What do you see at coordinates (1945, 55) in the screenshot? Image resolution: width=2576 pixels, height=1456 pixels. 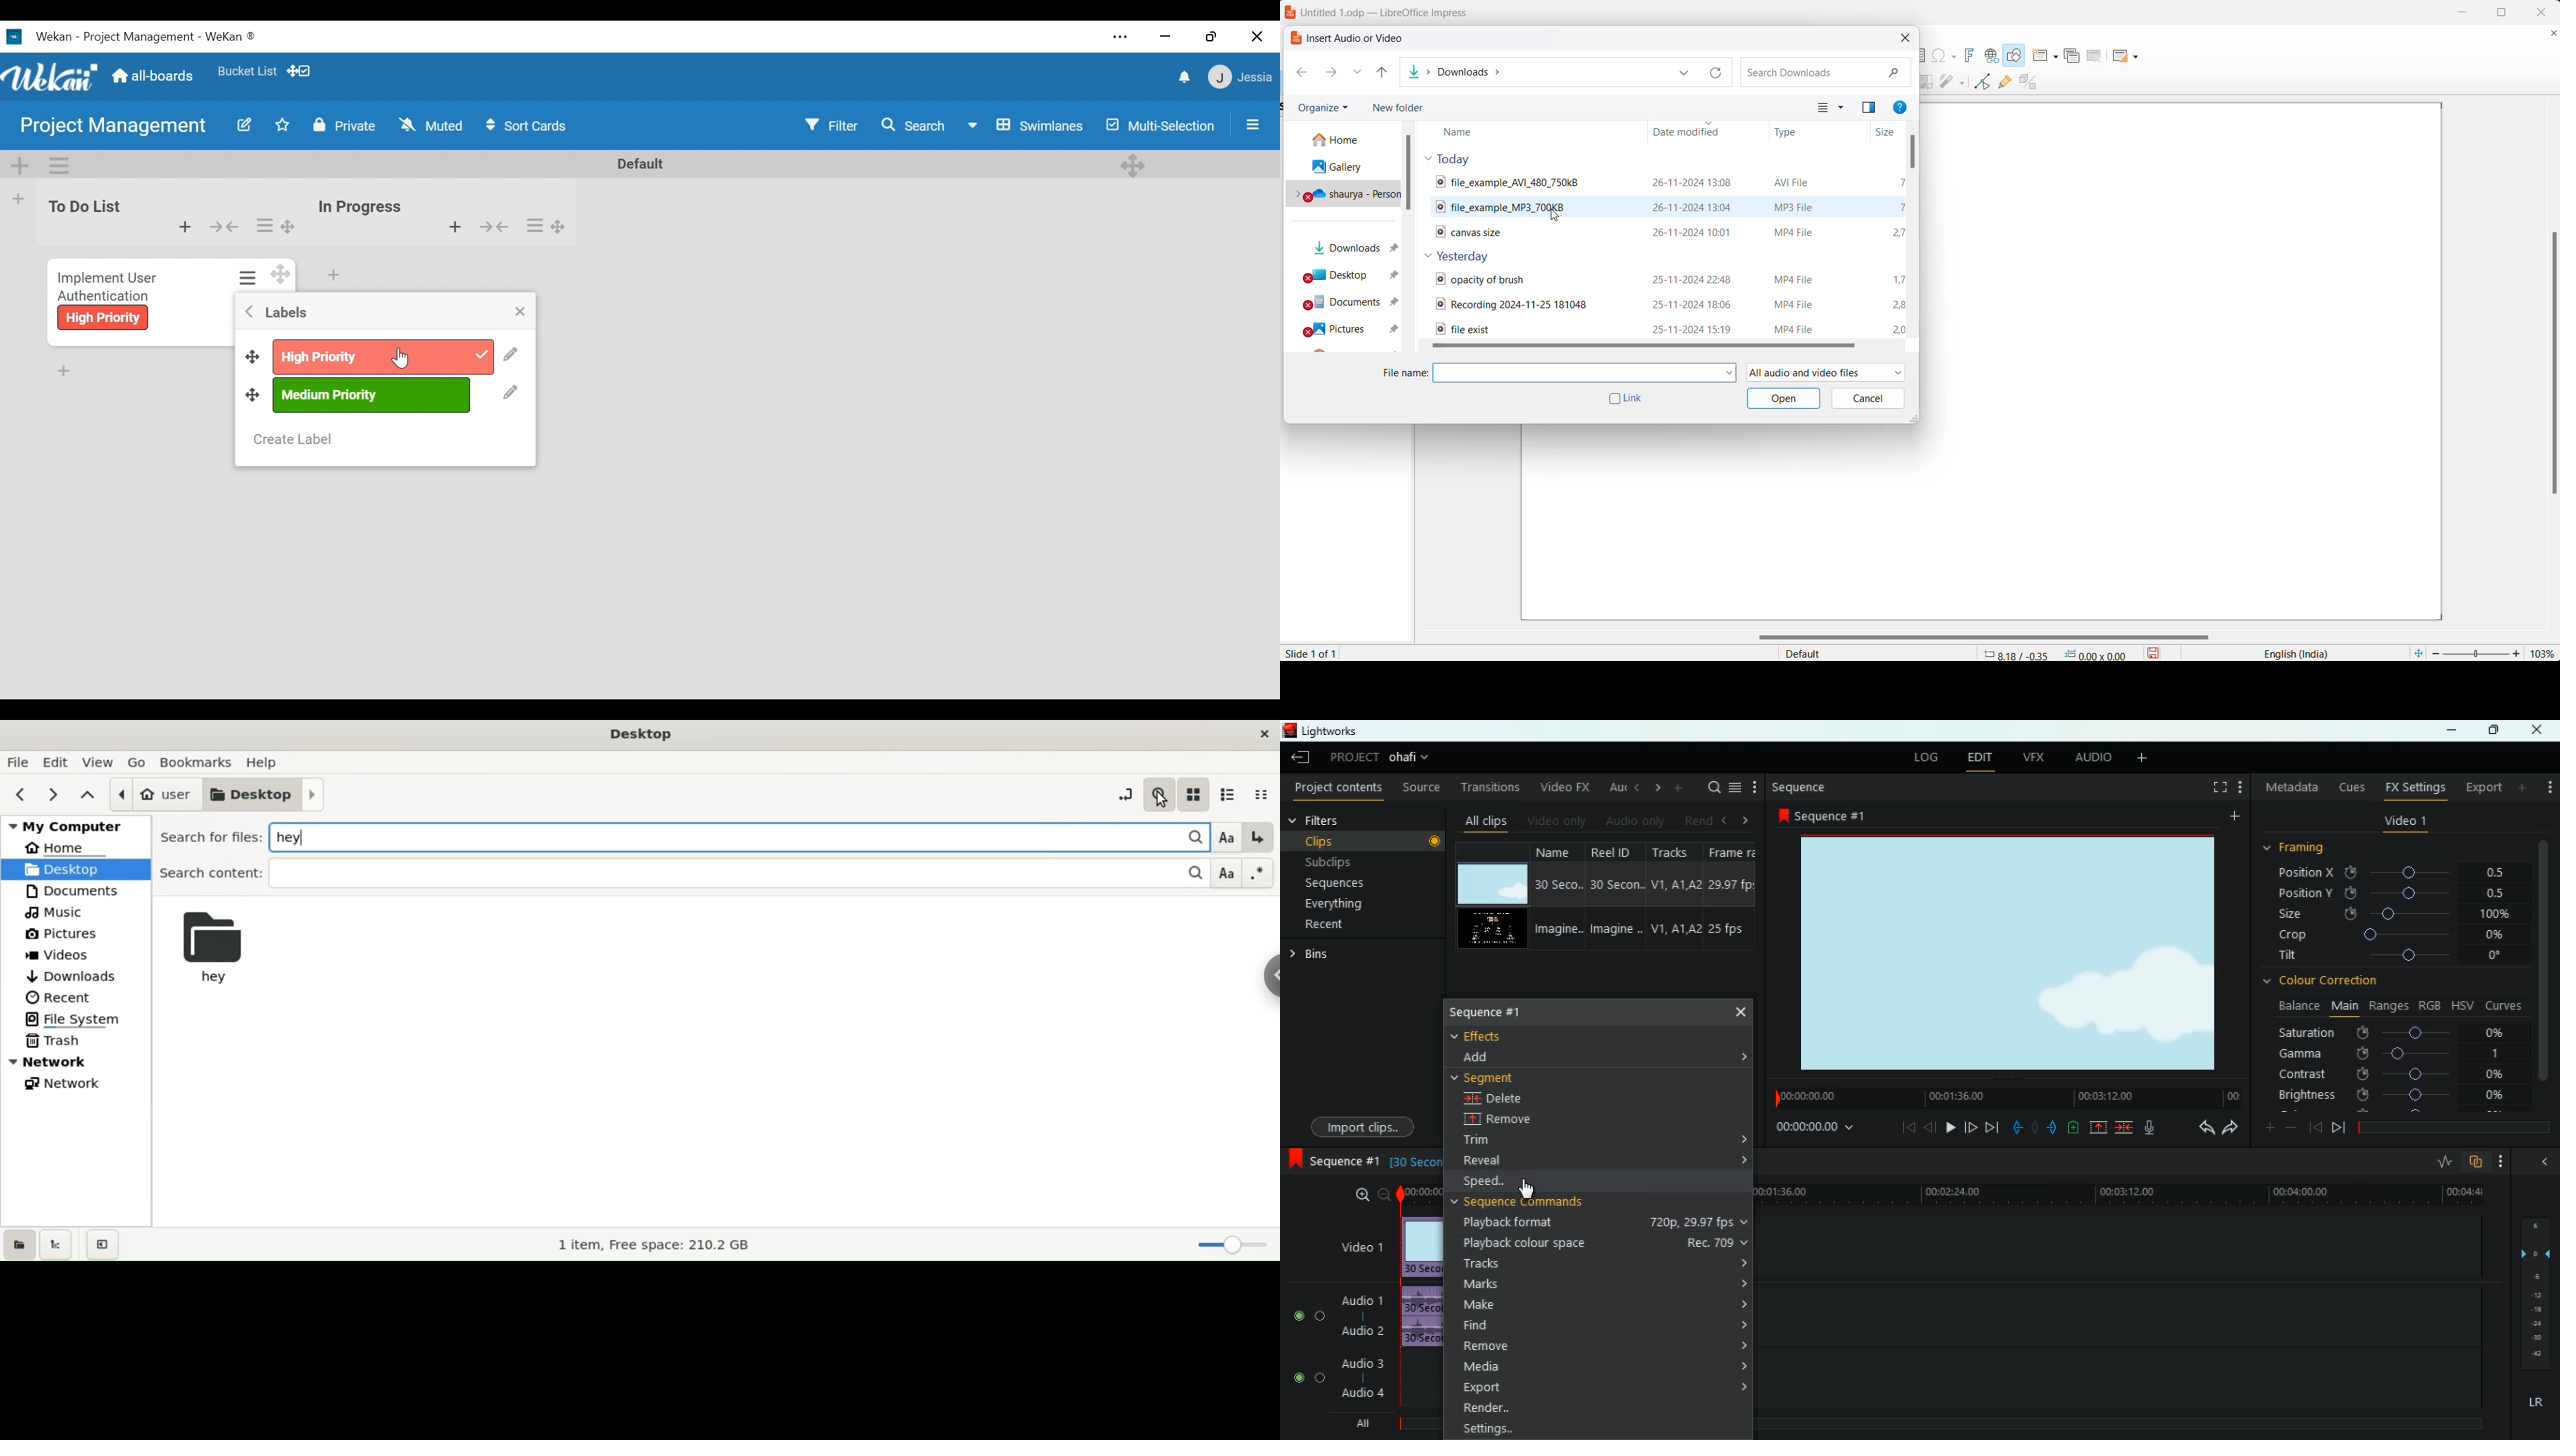 I see `insert special character` at bounding box center [1945, 55].